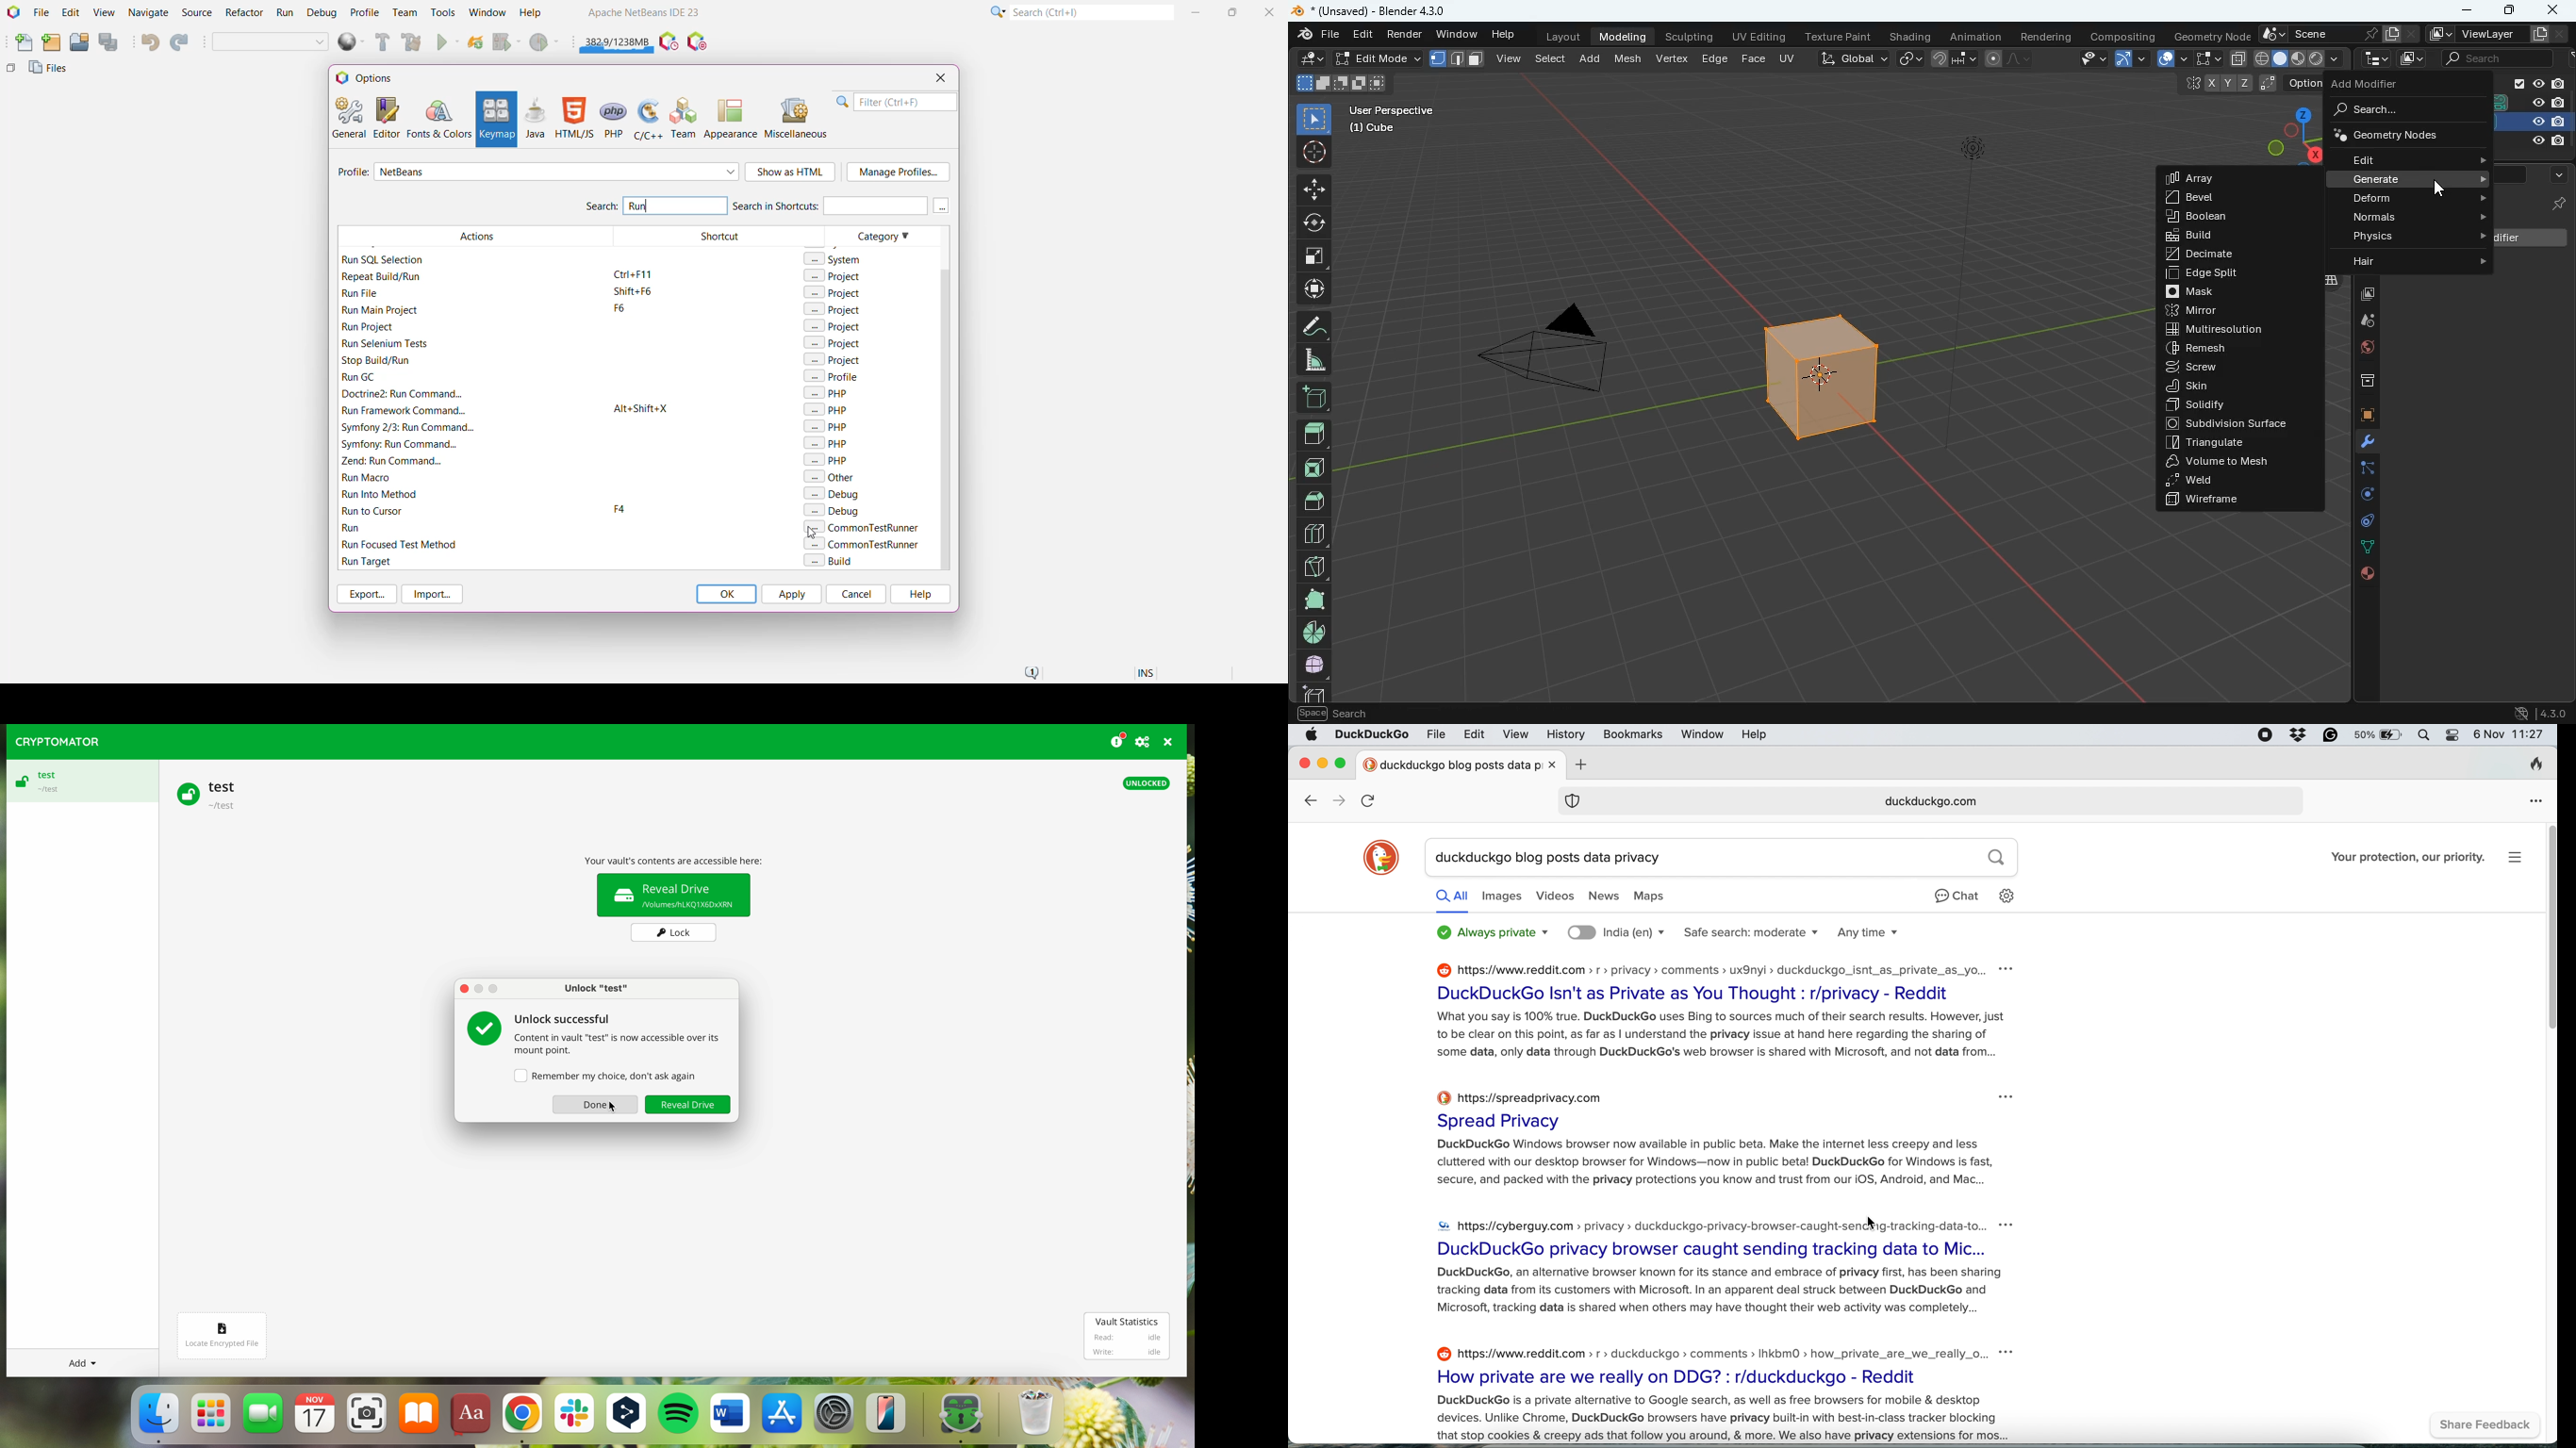 The height and width of the screenshot is (1456, 2576). I want to click on window, so click(1703, 735).